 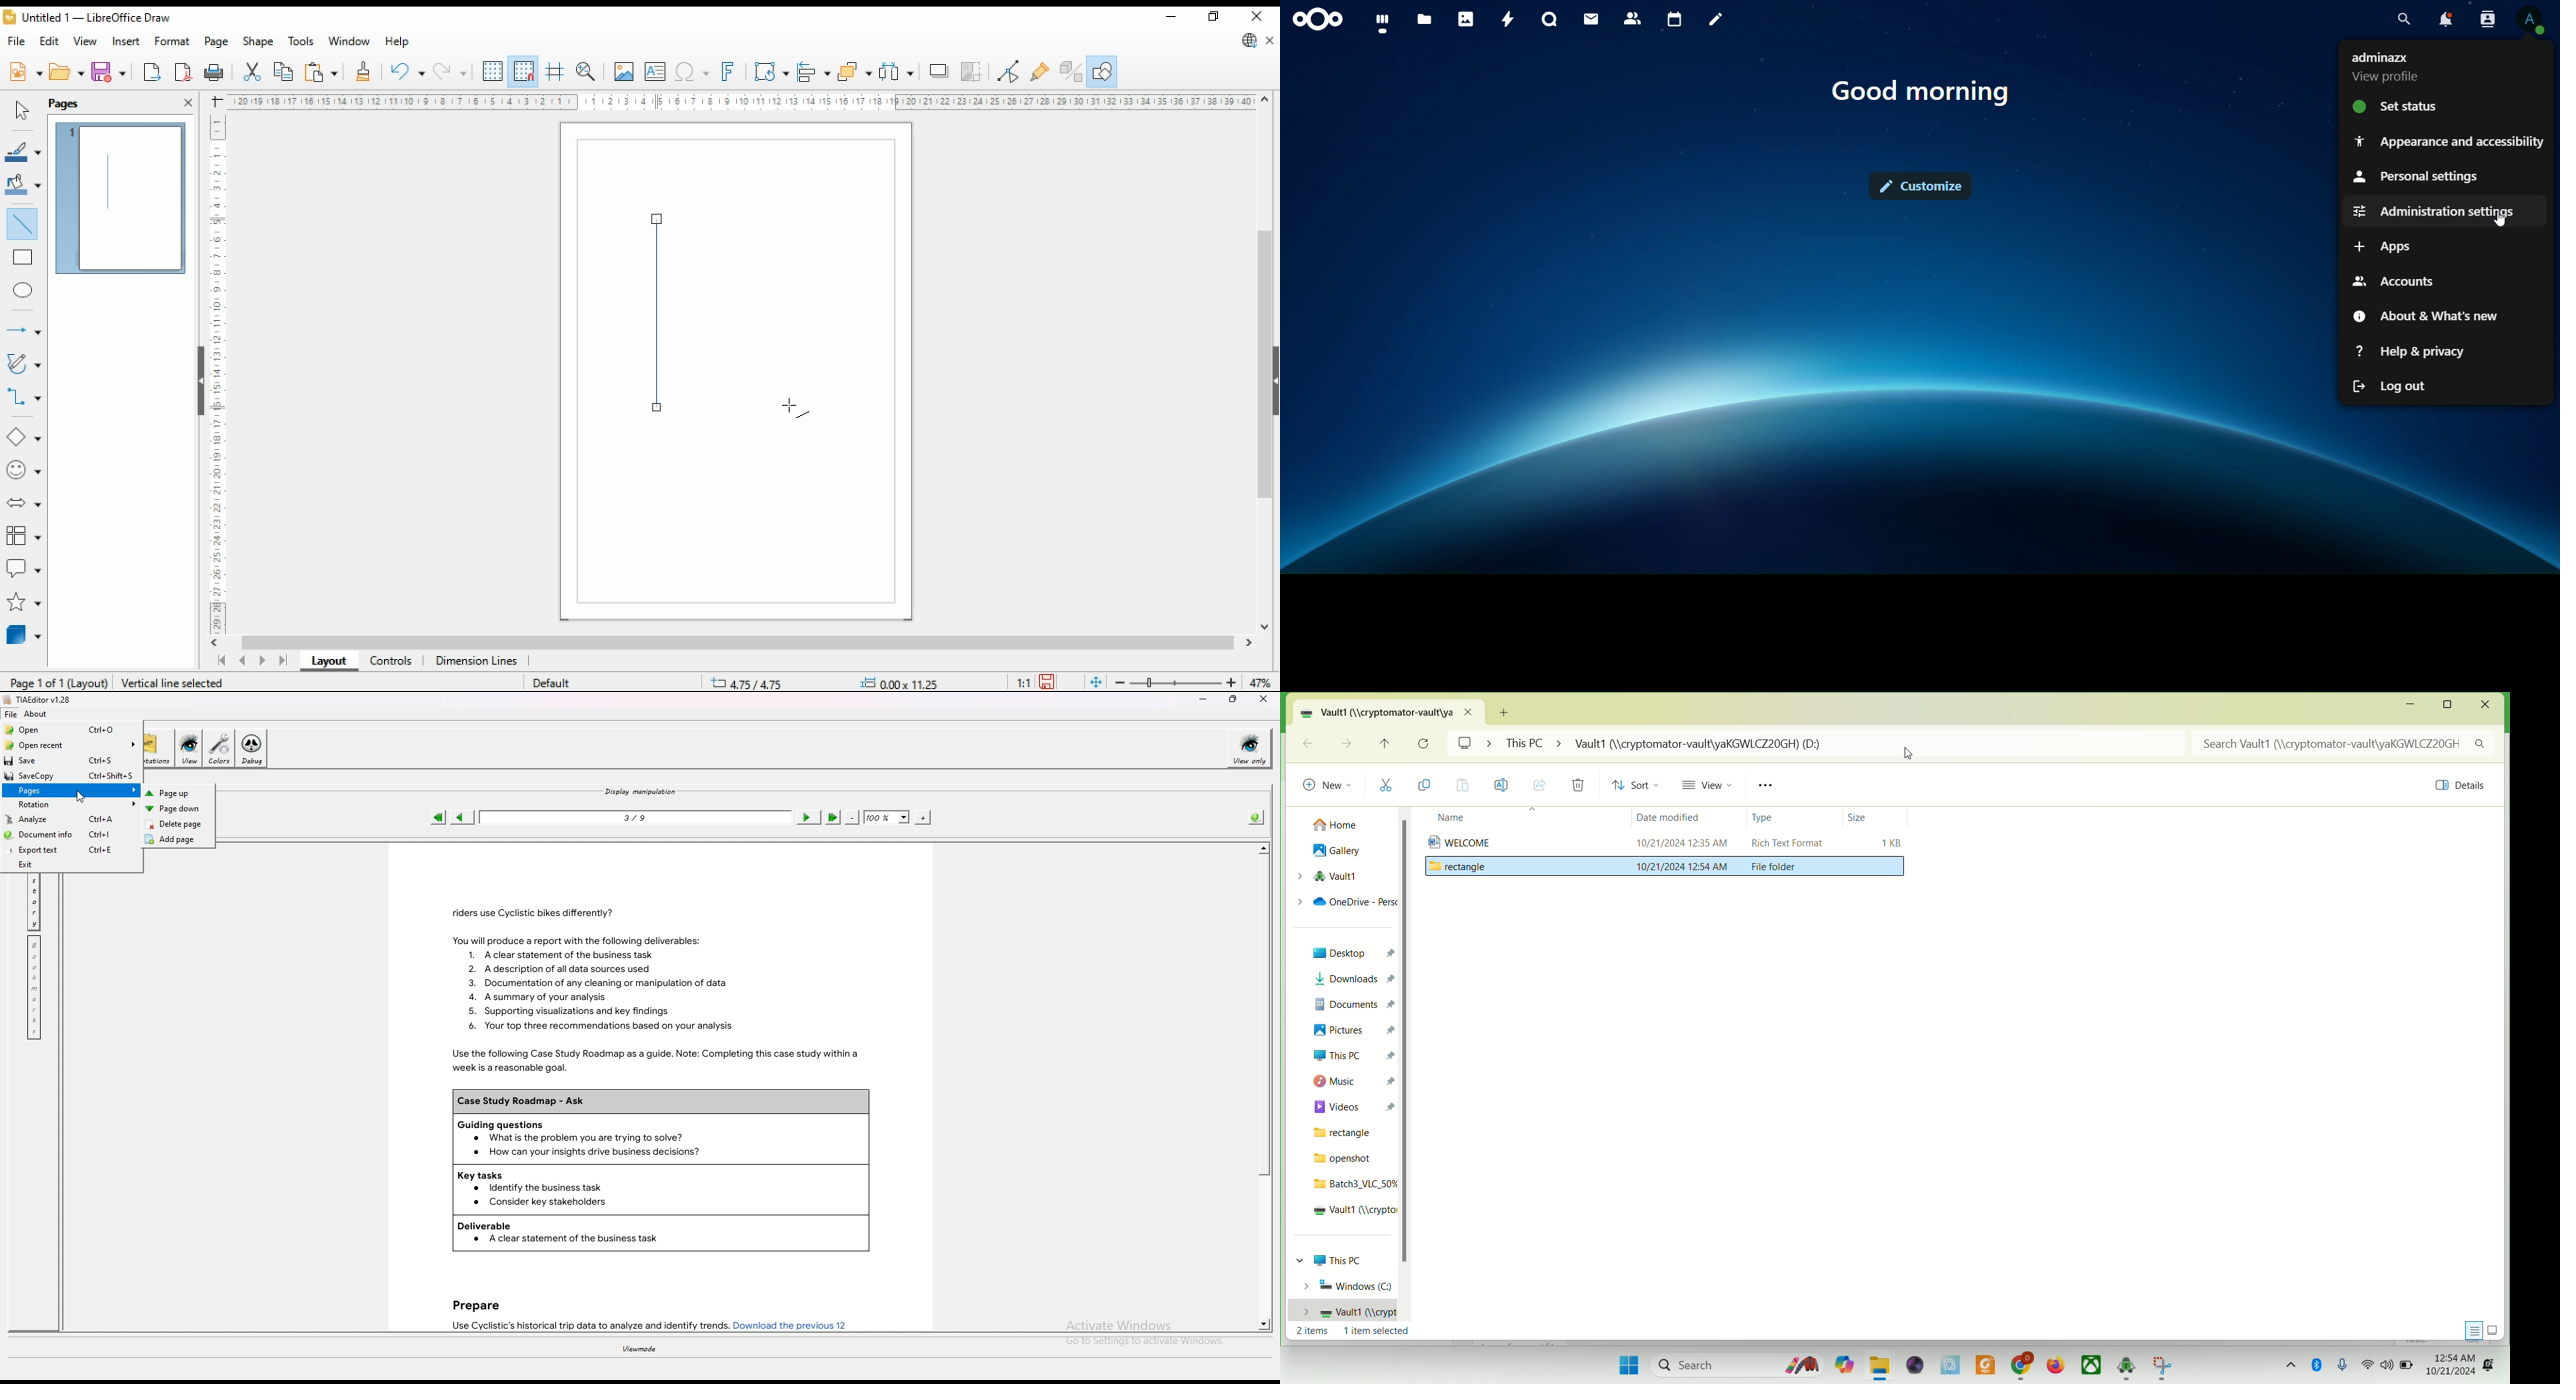 I want to click on vertical scale, so click(x=224, y=369).